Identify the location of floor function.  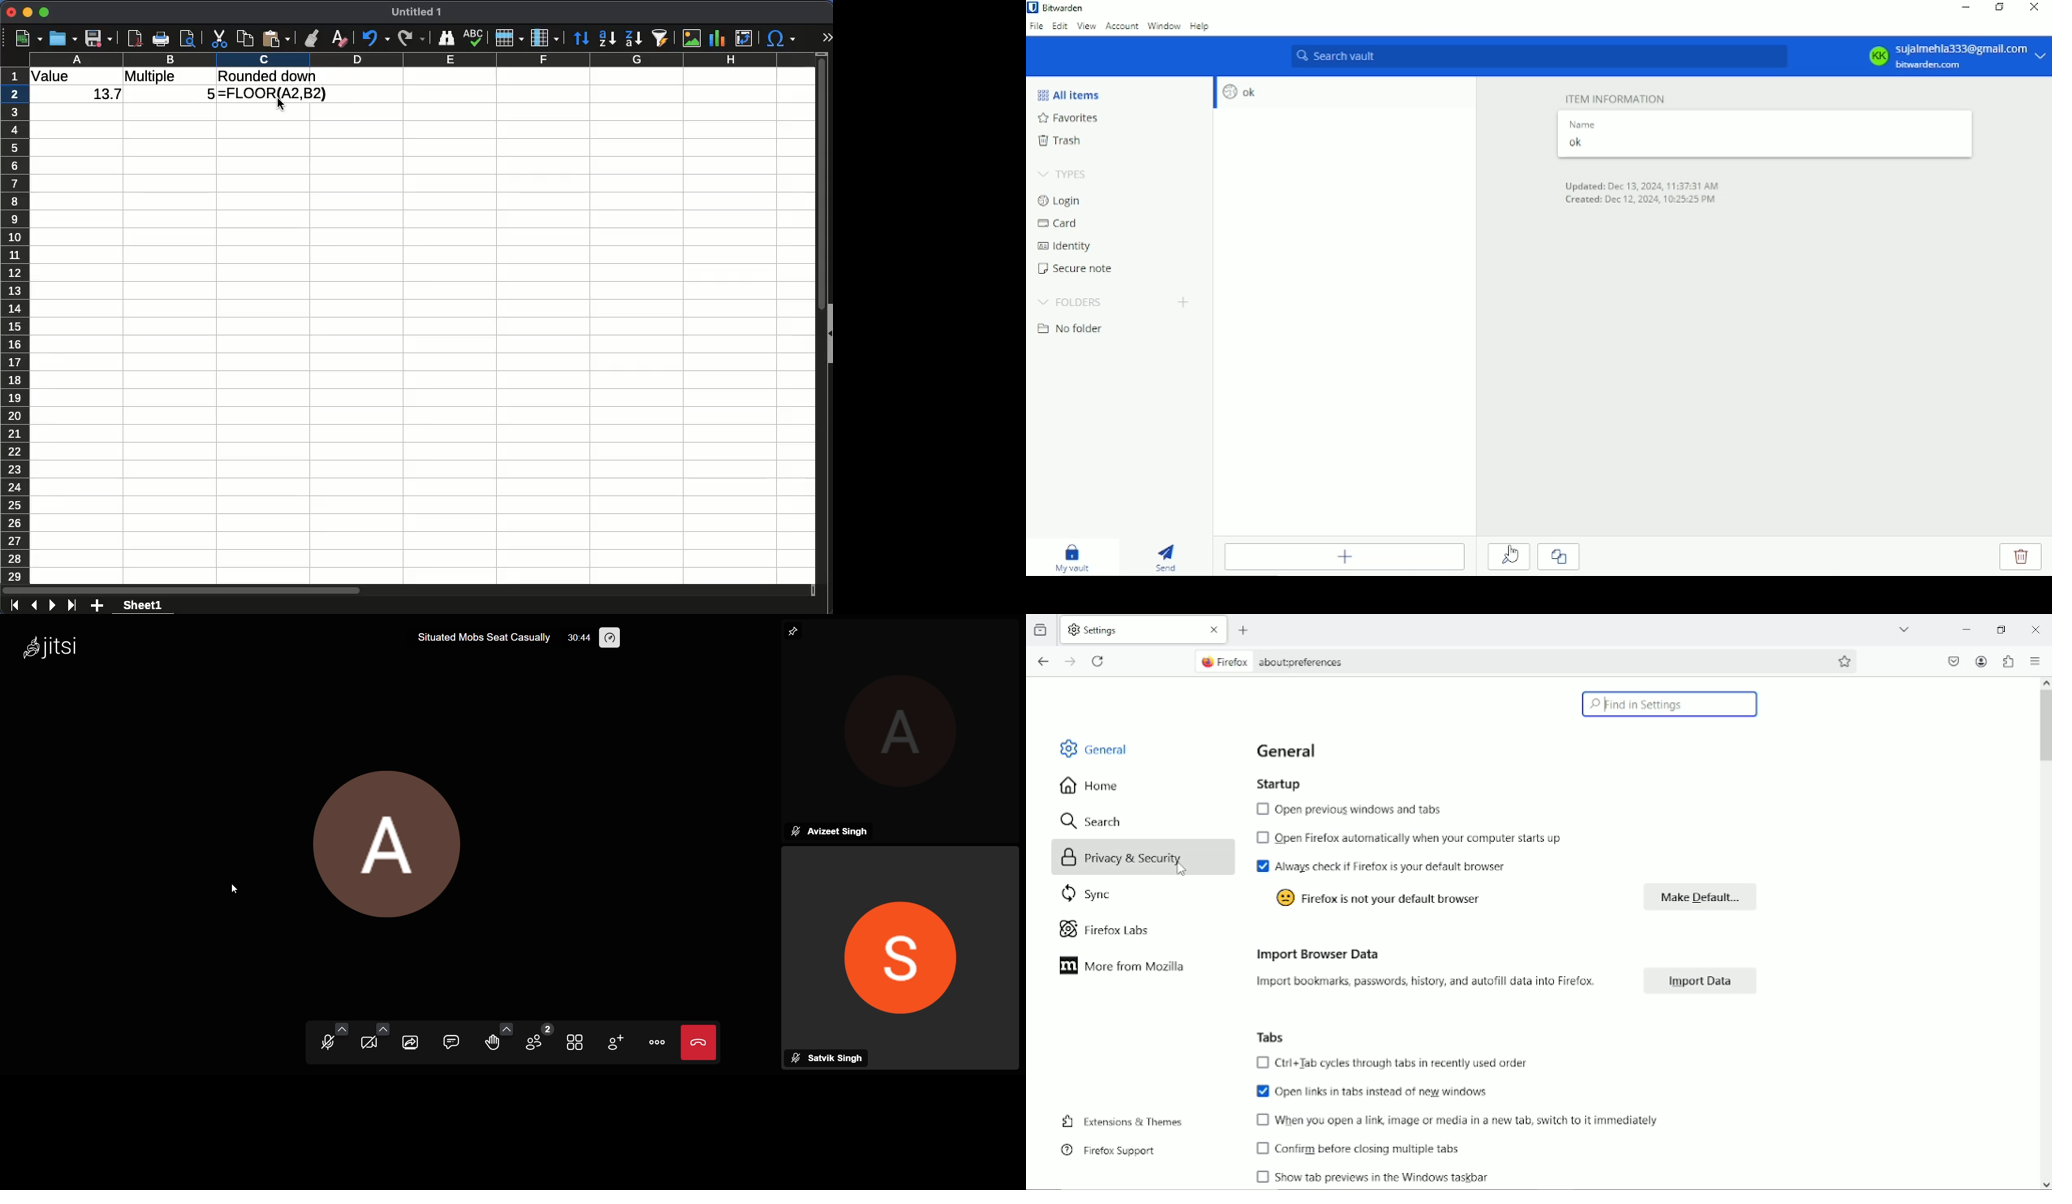
(276, 96).